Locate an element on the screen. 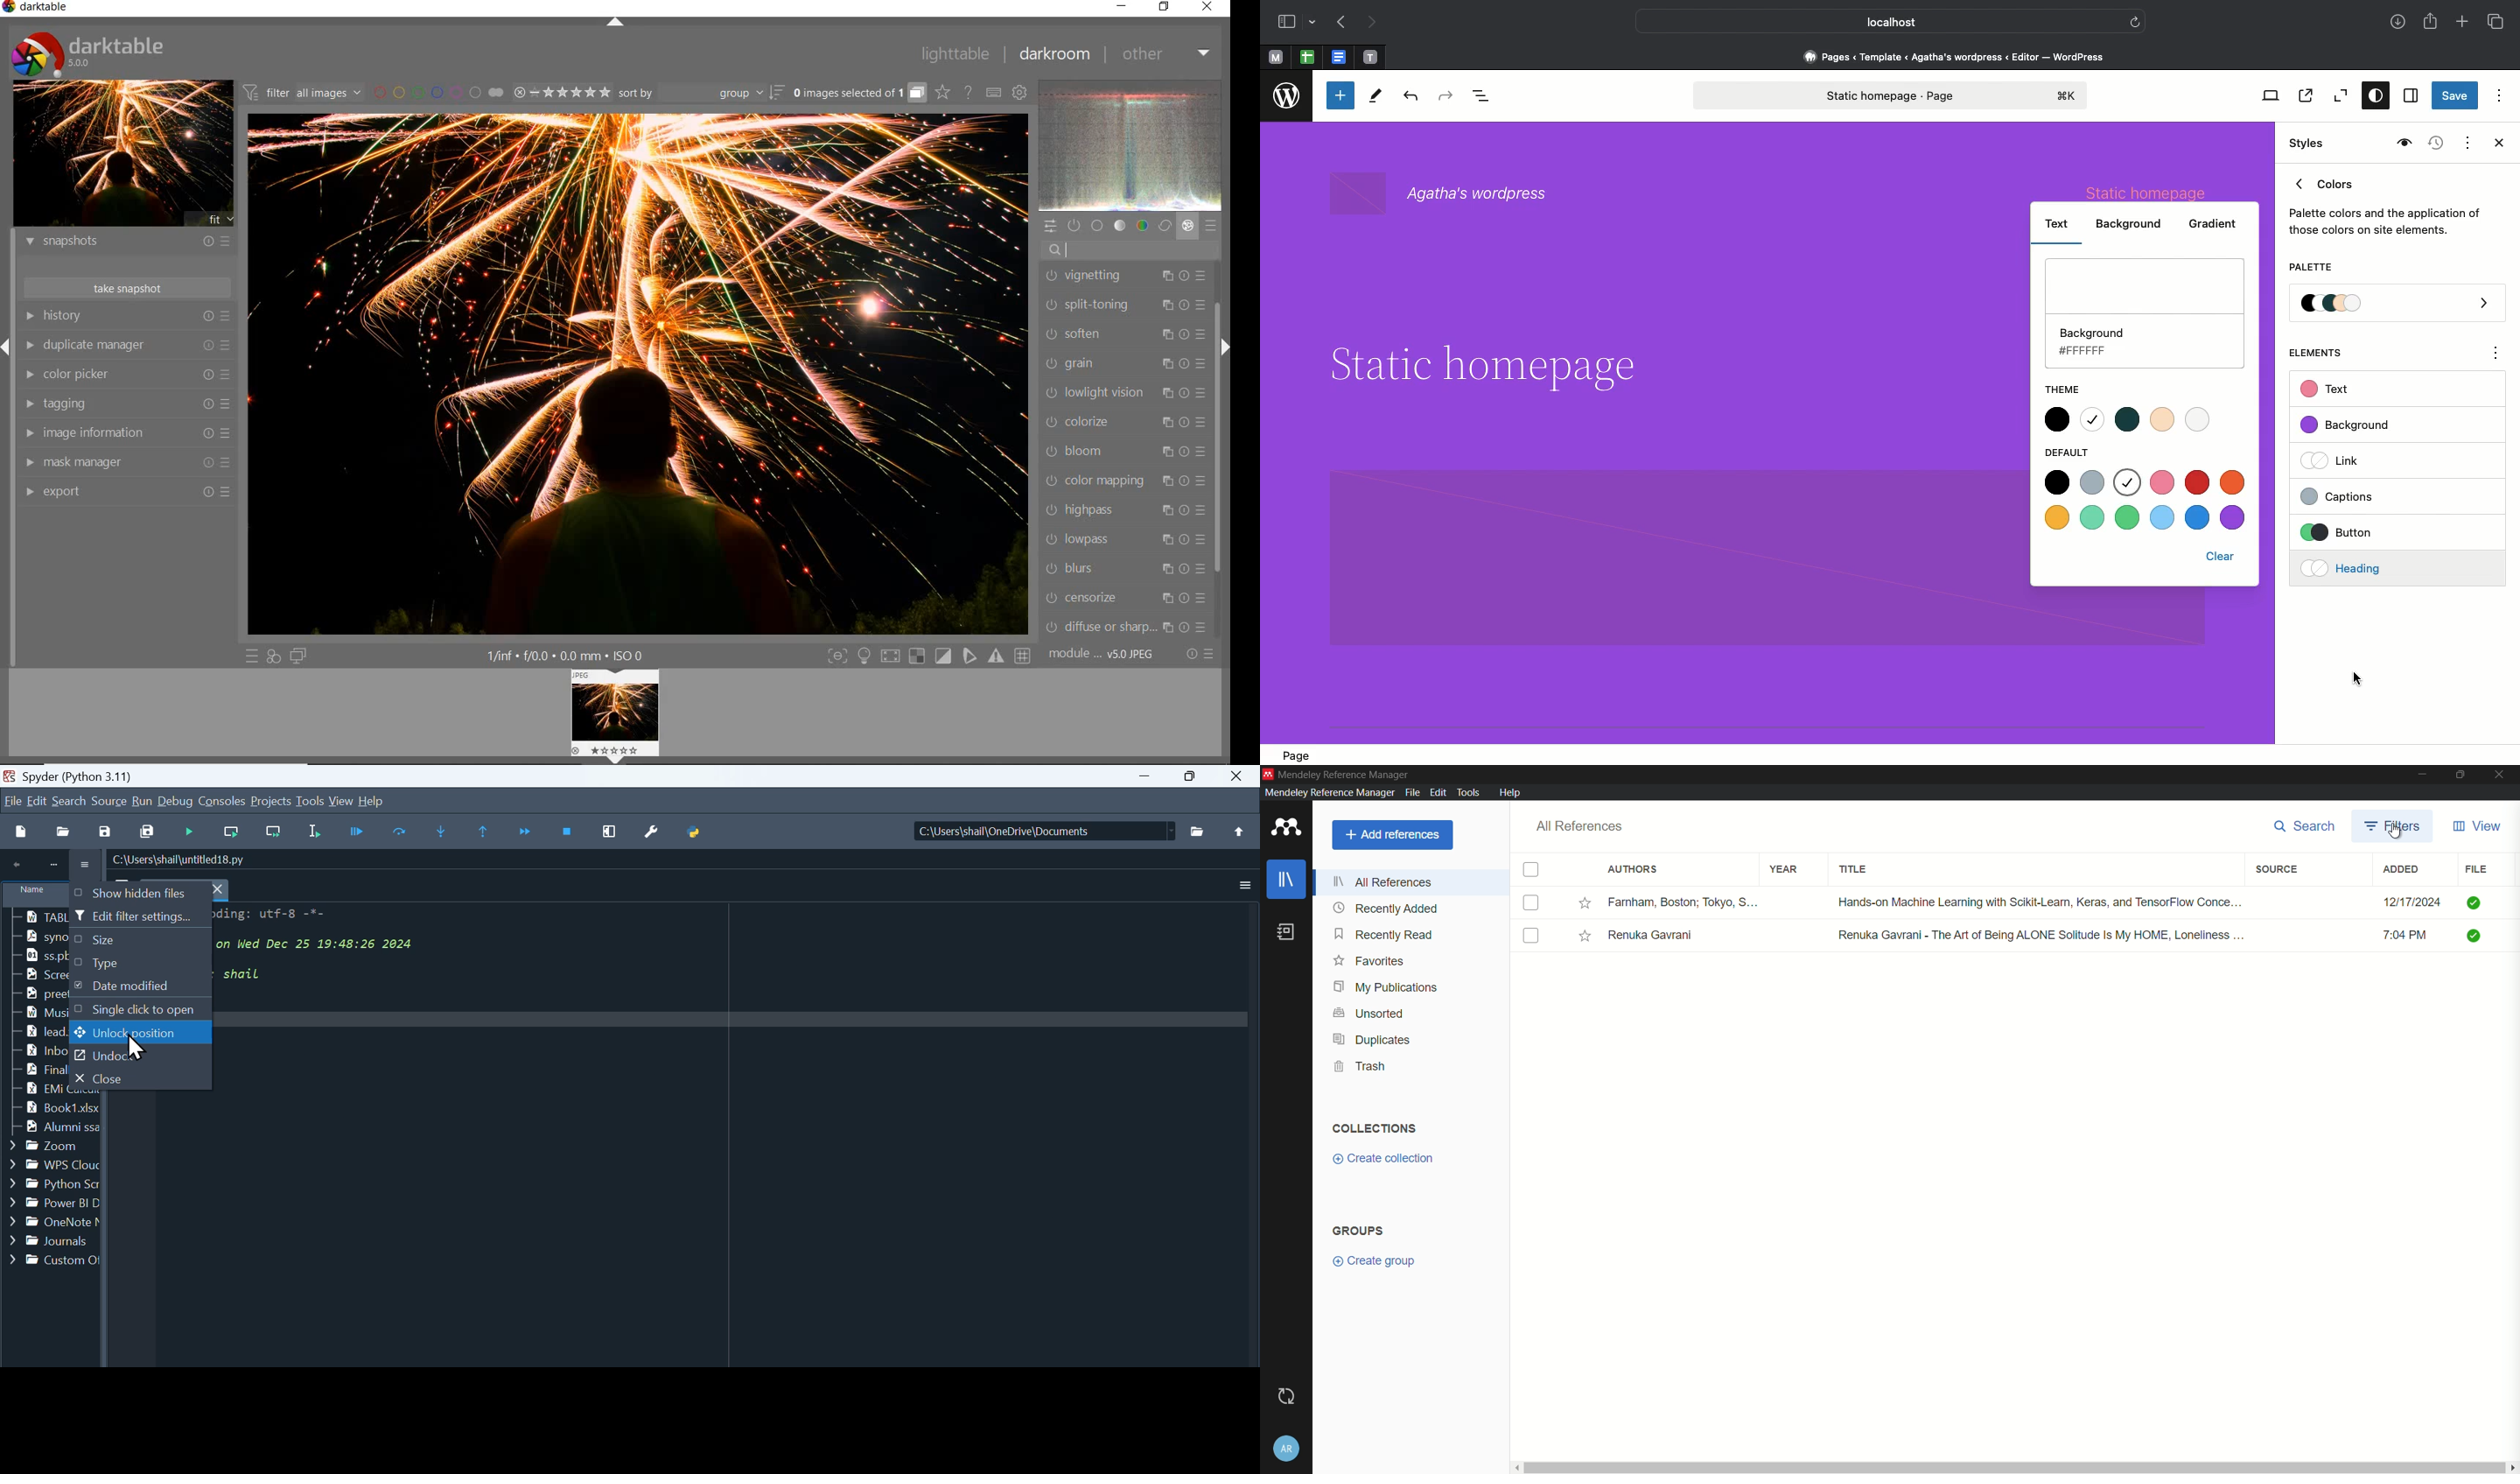 The width and height of the screenshot is (2520, 1484). create collection is located at coordinates (1385, 1158).